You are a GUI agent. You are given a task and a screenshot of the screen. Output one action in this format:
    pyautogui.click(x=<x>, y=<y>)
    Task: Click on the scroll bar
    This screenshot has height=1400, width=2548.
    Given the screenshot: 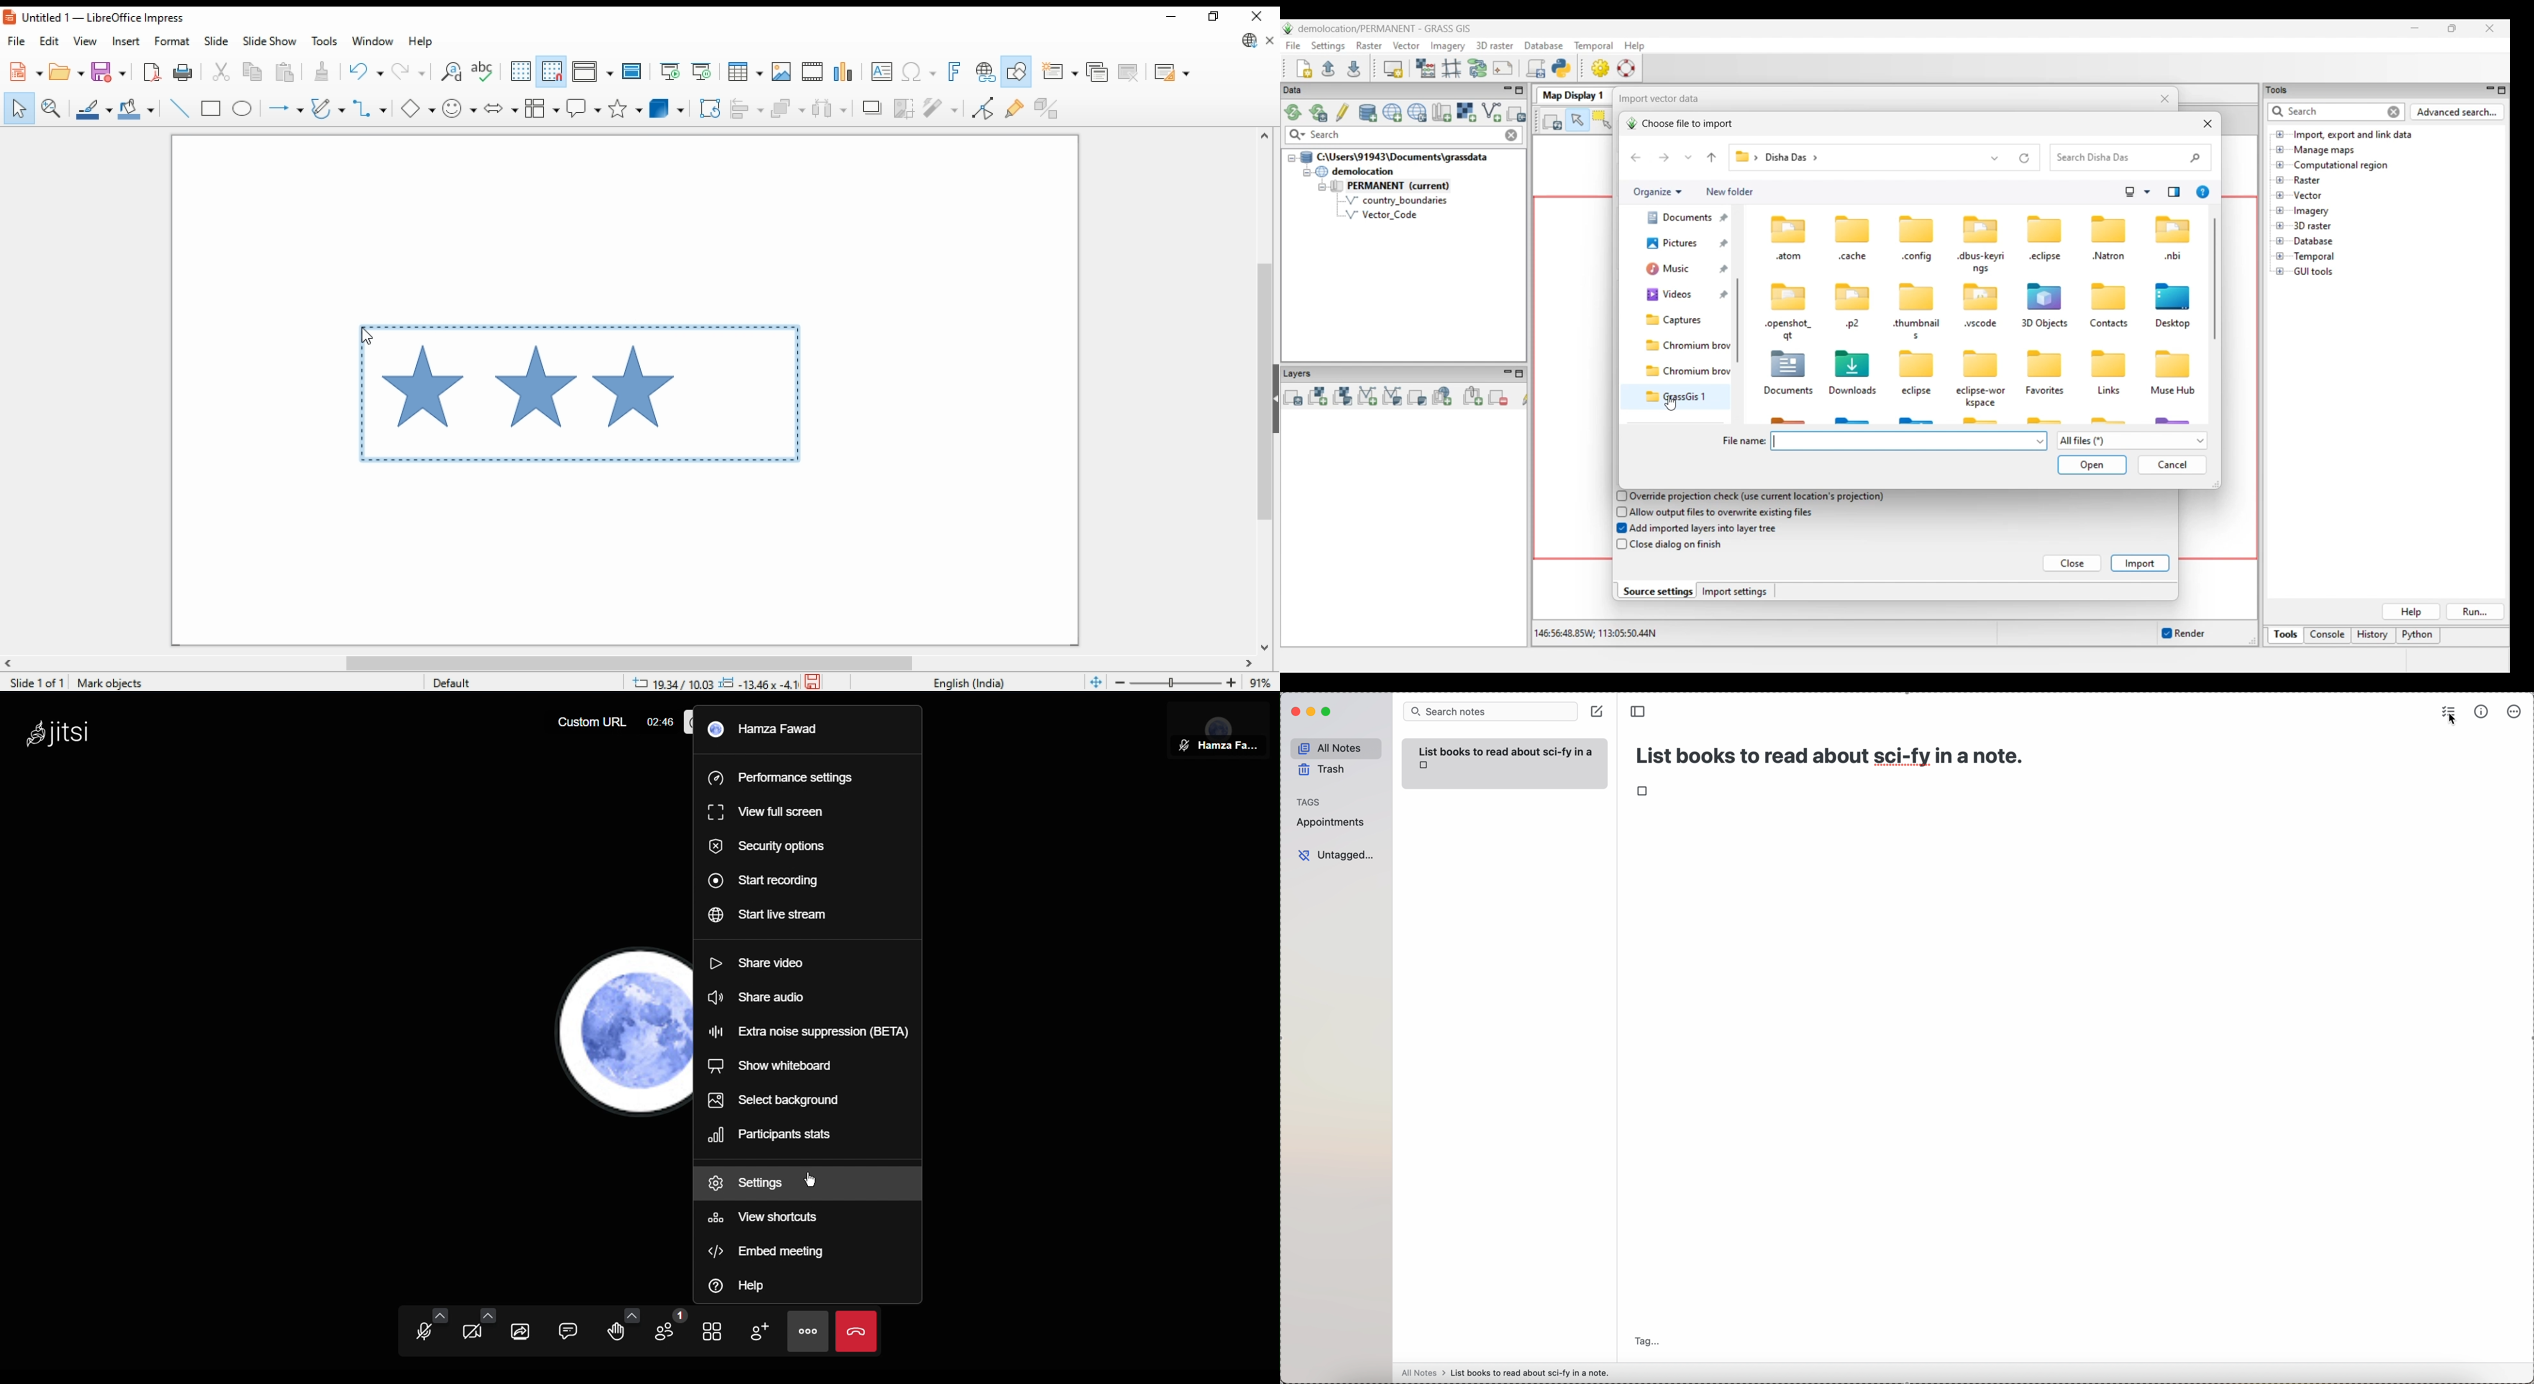 What is the action you would take?
    pyautogui.click(x=640, y=662)
    